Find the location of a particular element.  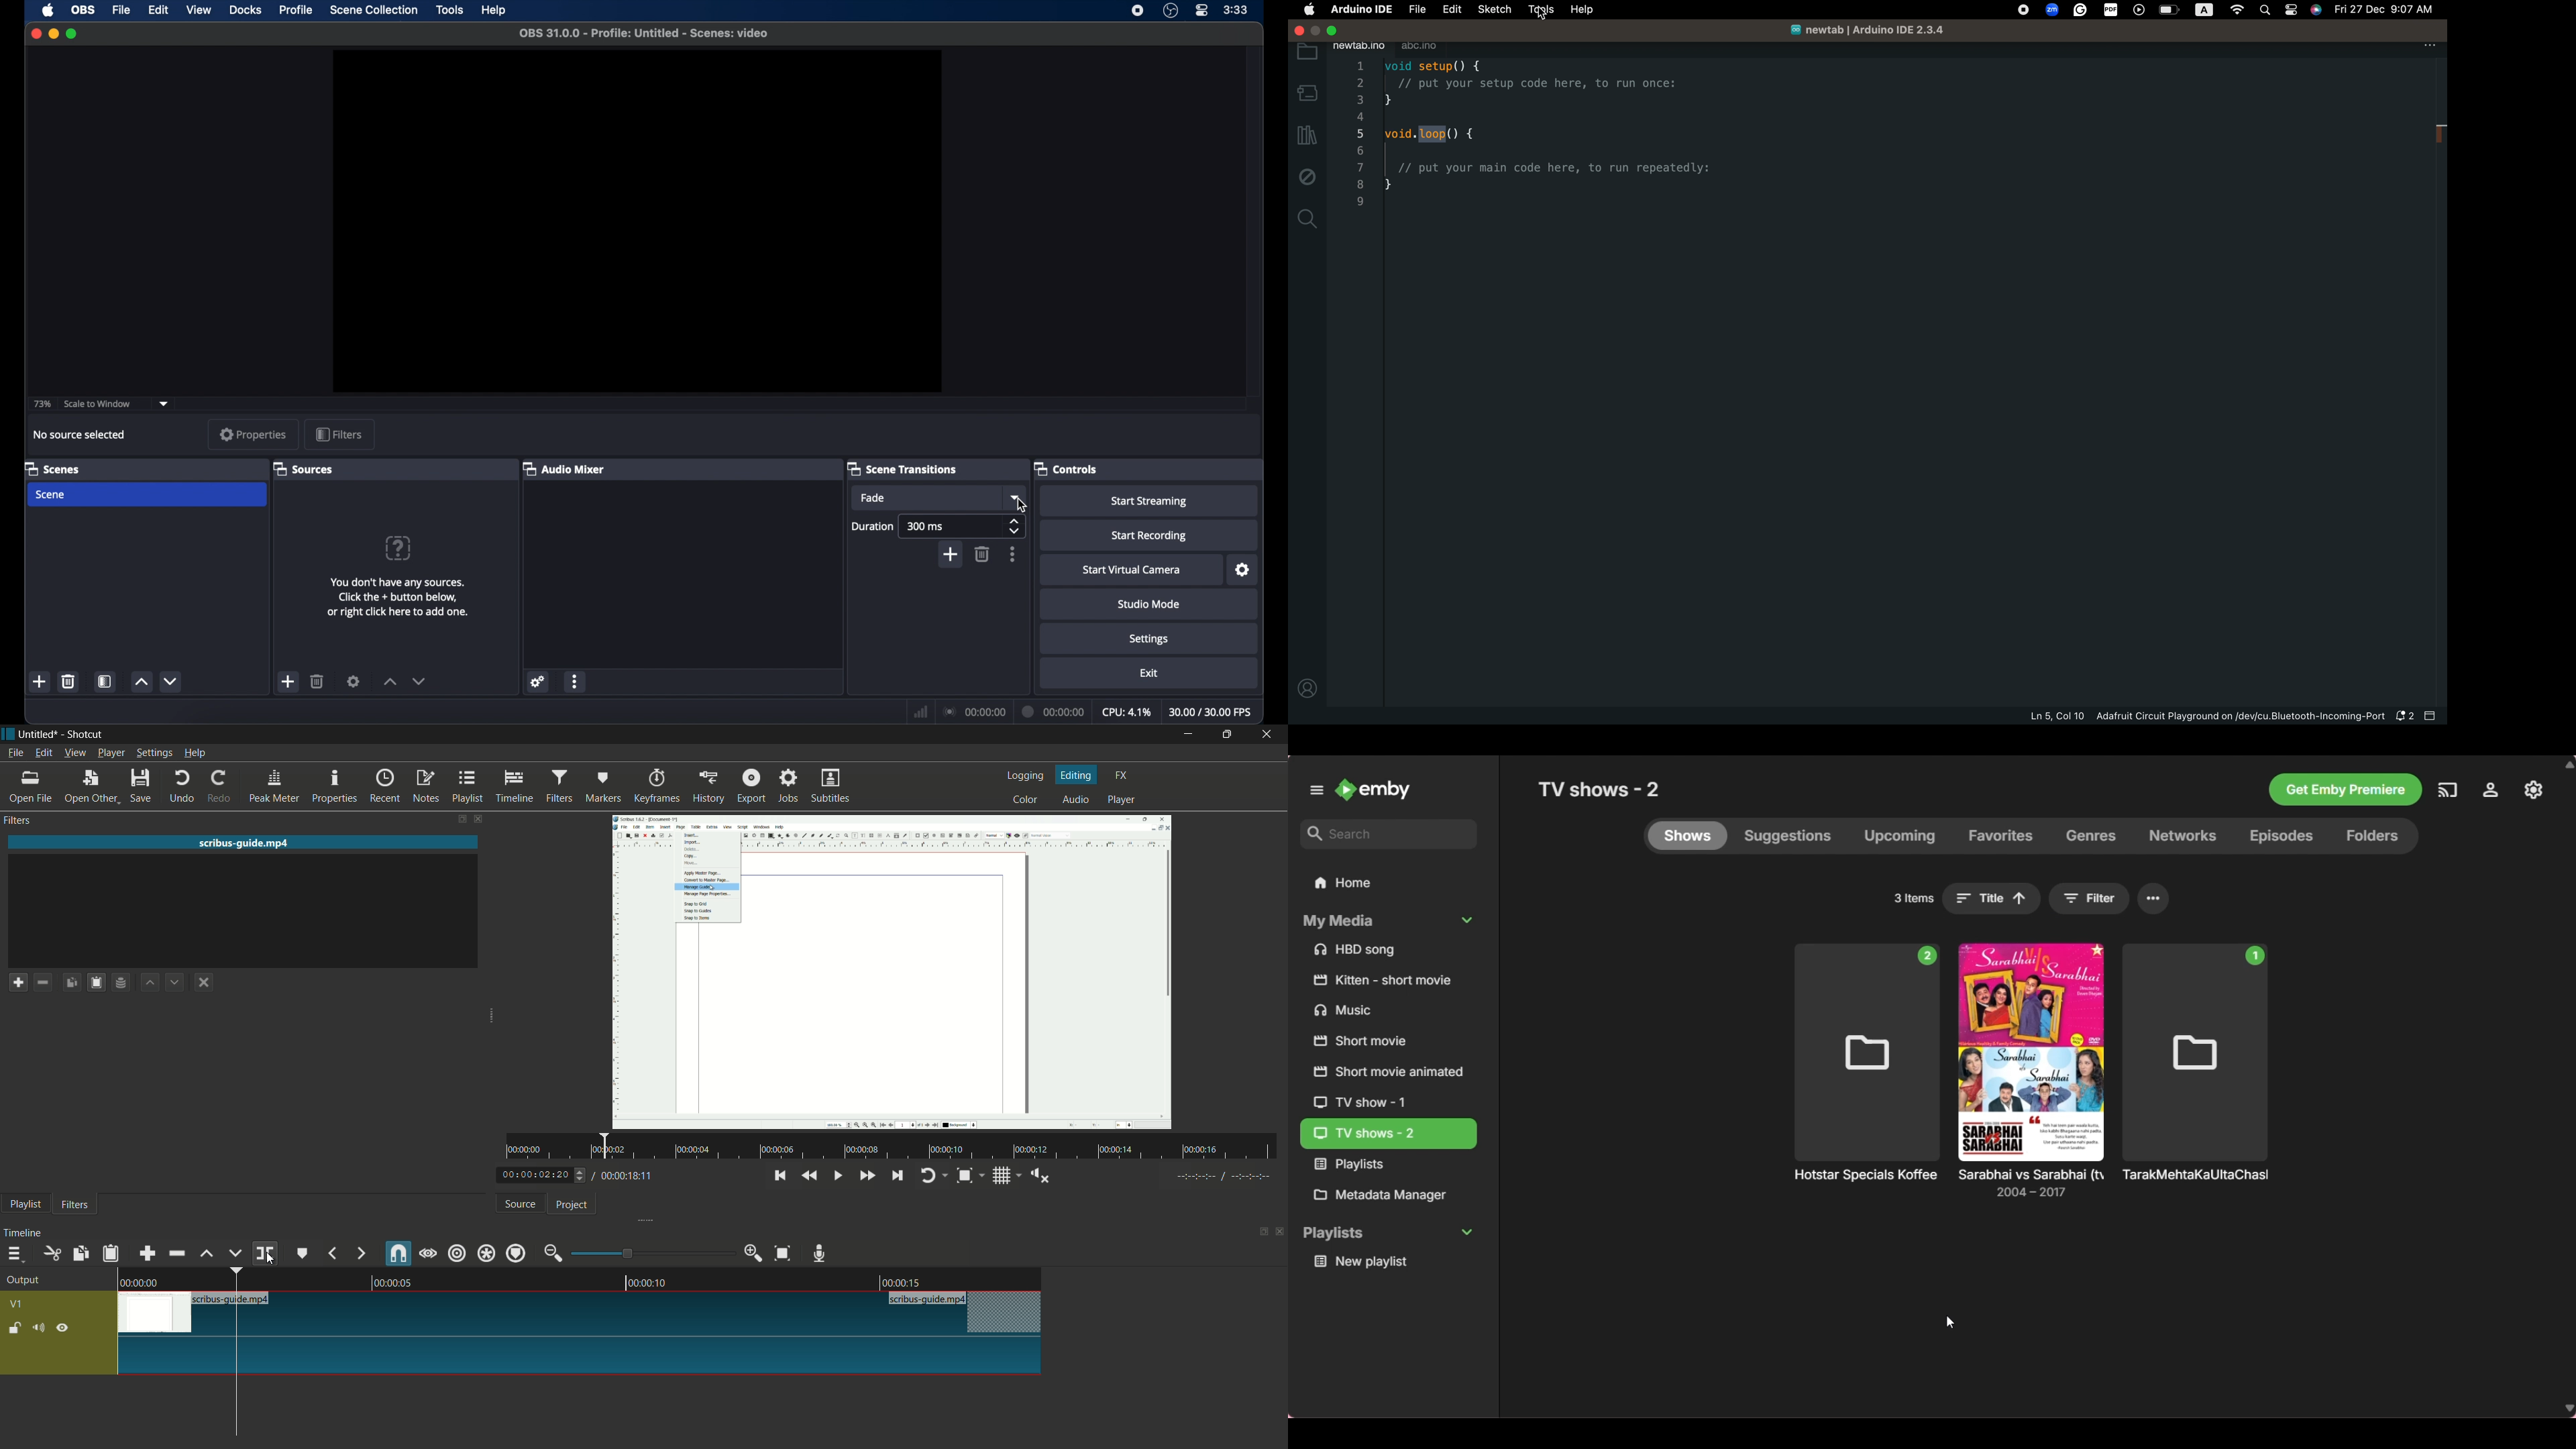

 is located at coordinates (2344, 789).